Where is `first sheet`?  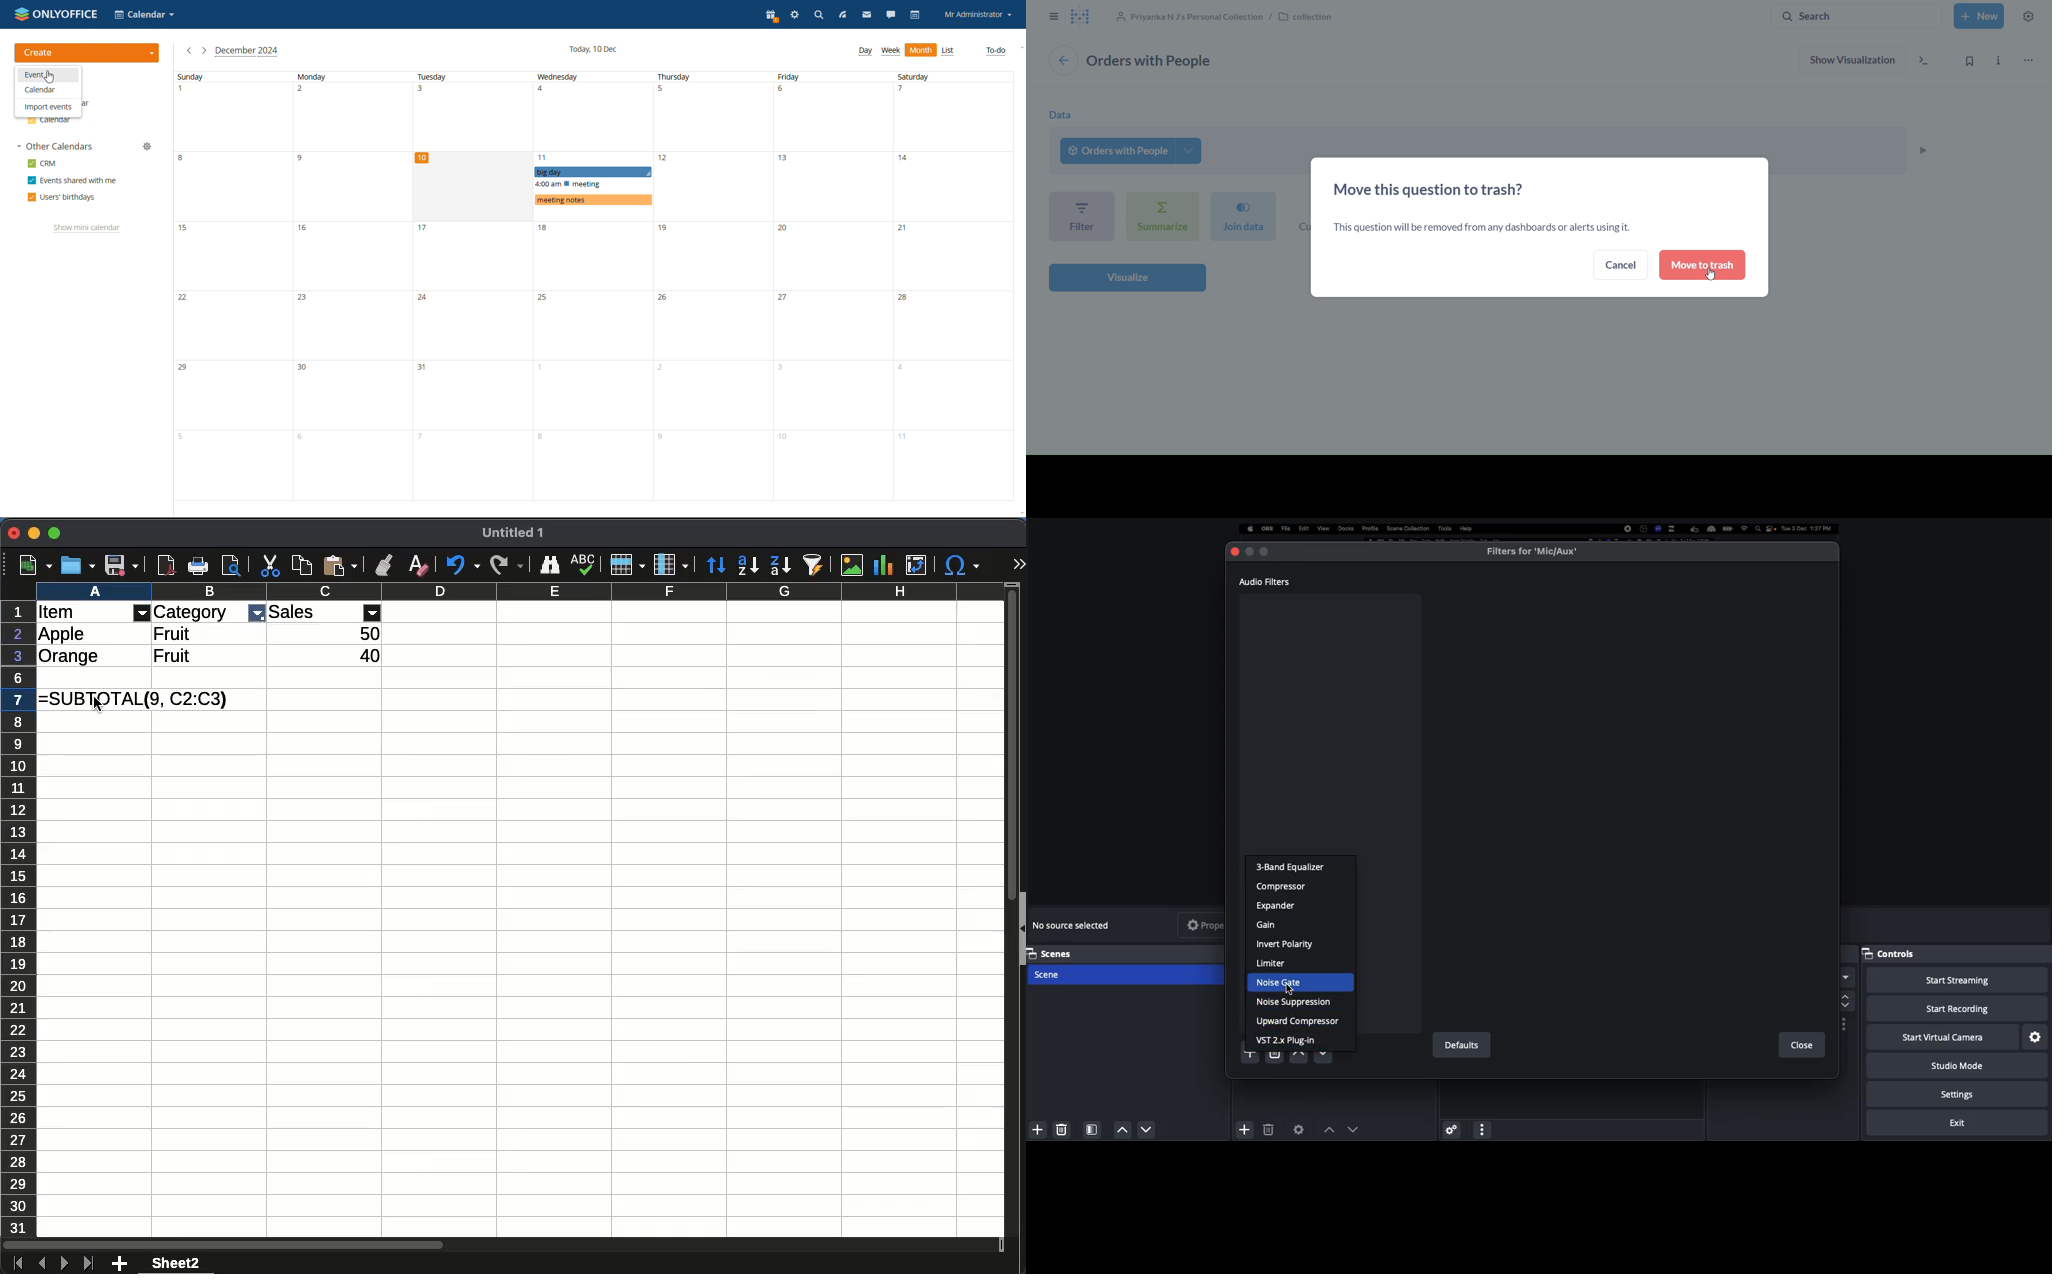
first sheet is located at coordinates (17, 1264).